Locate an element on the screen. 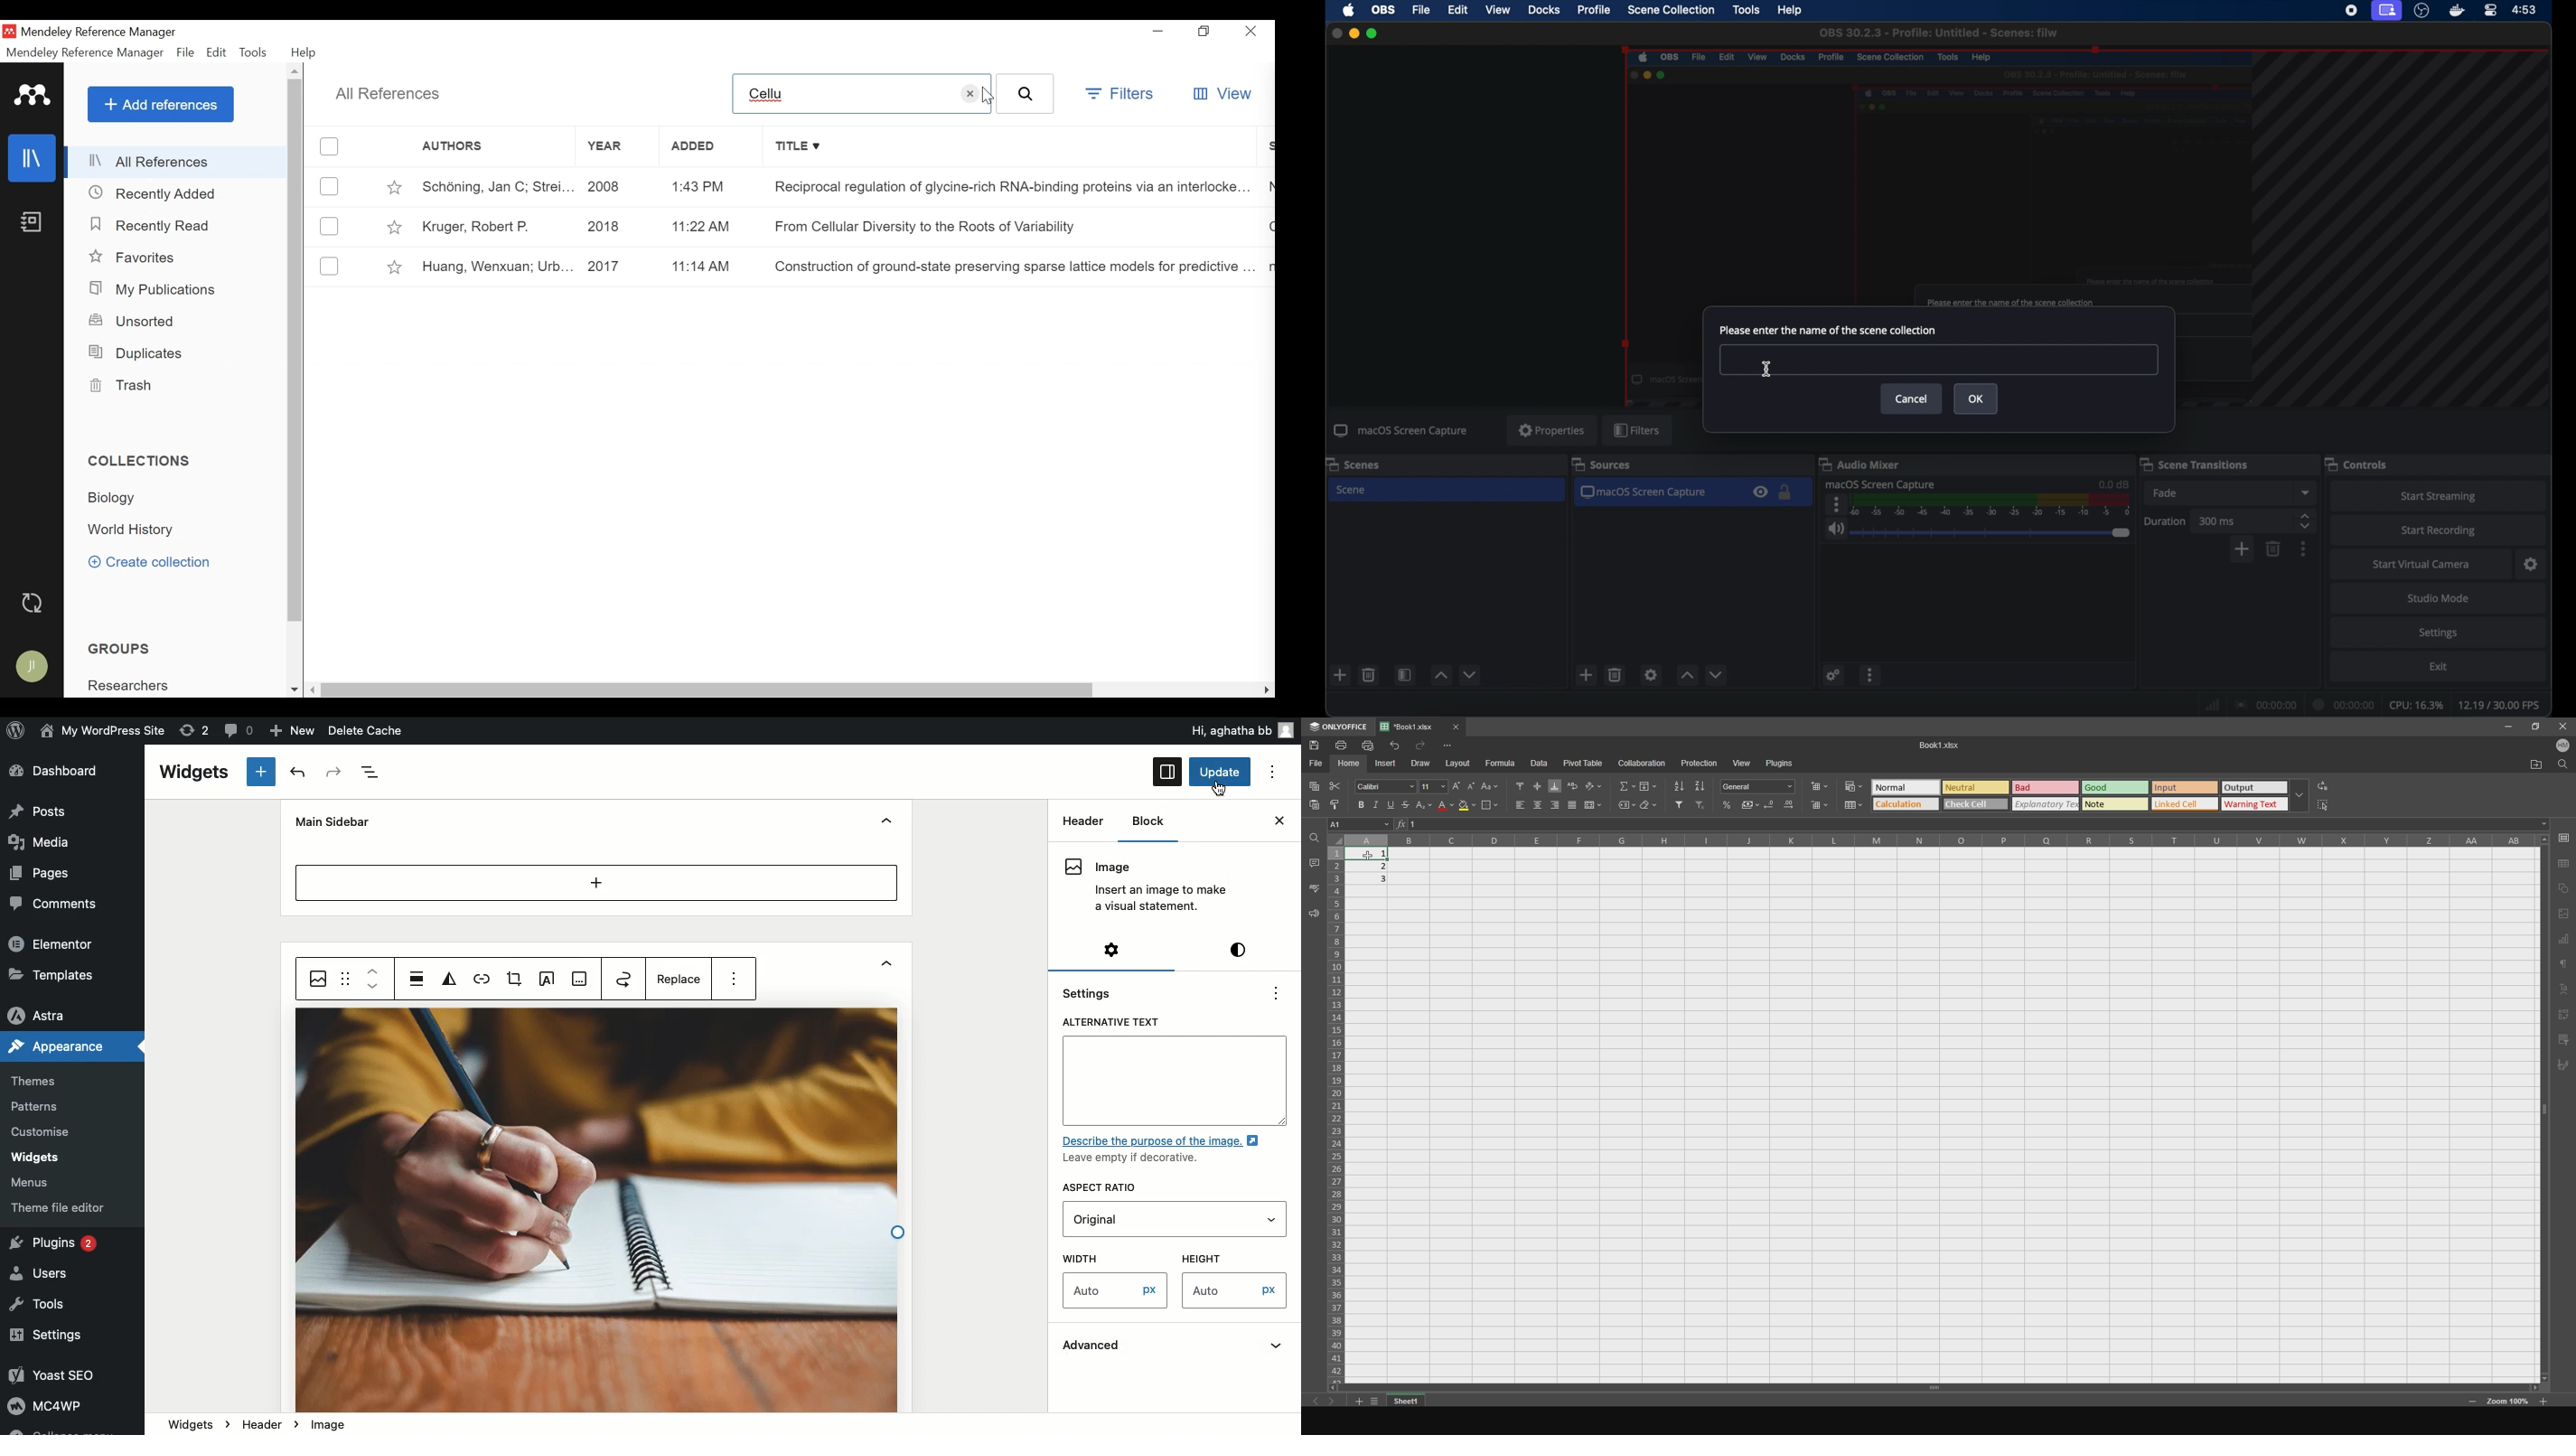 This screenshot has width=2576, height=1456. Mendeley Logo is located at coordinates (34, 96).